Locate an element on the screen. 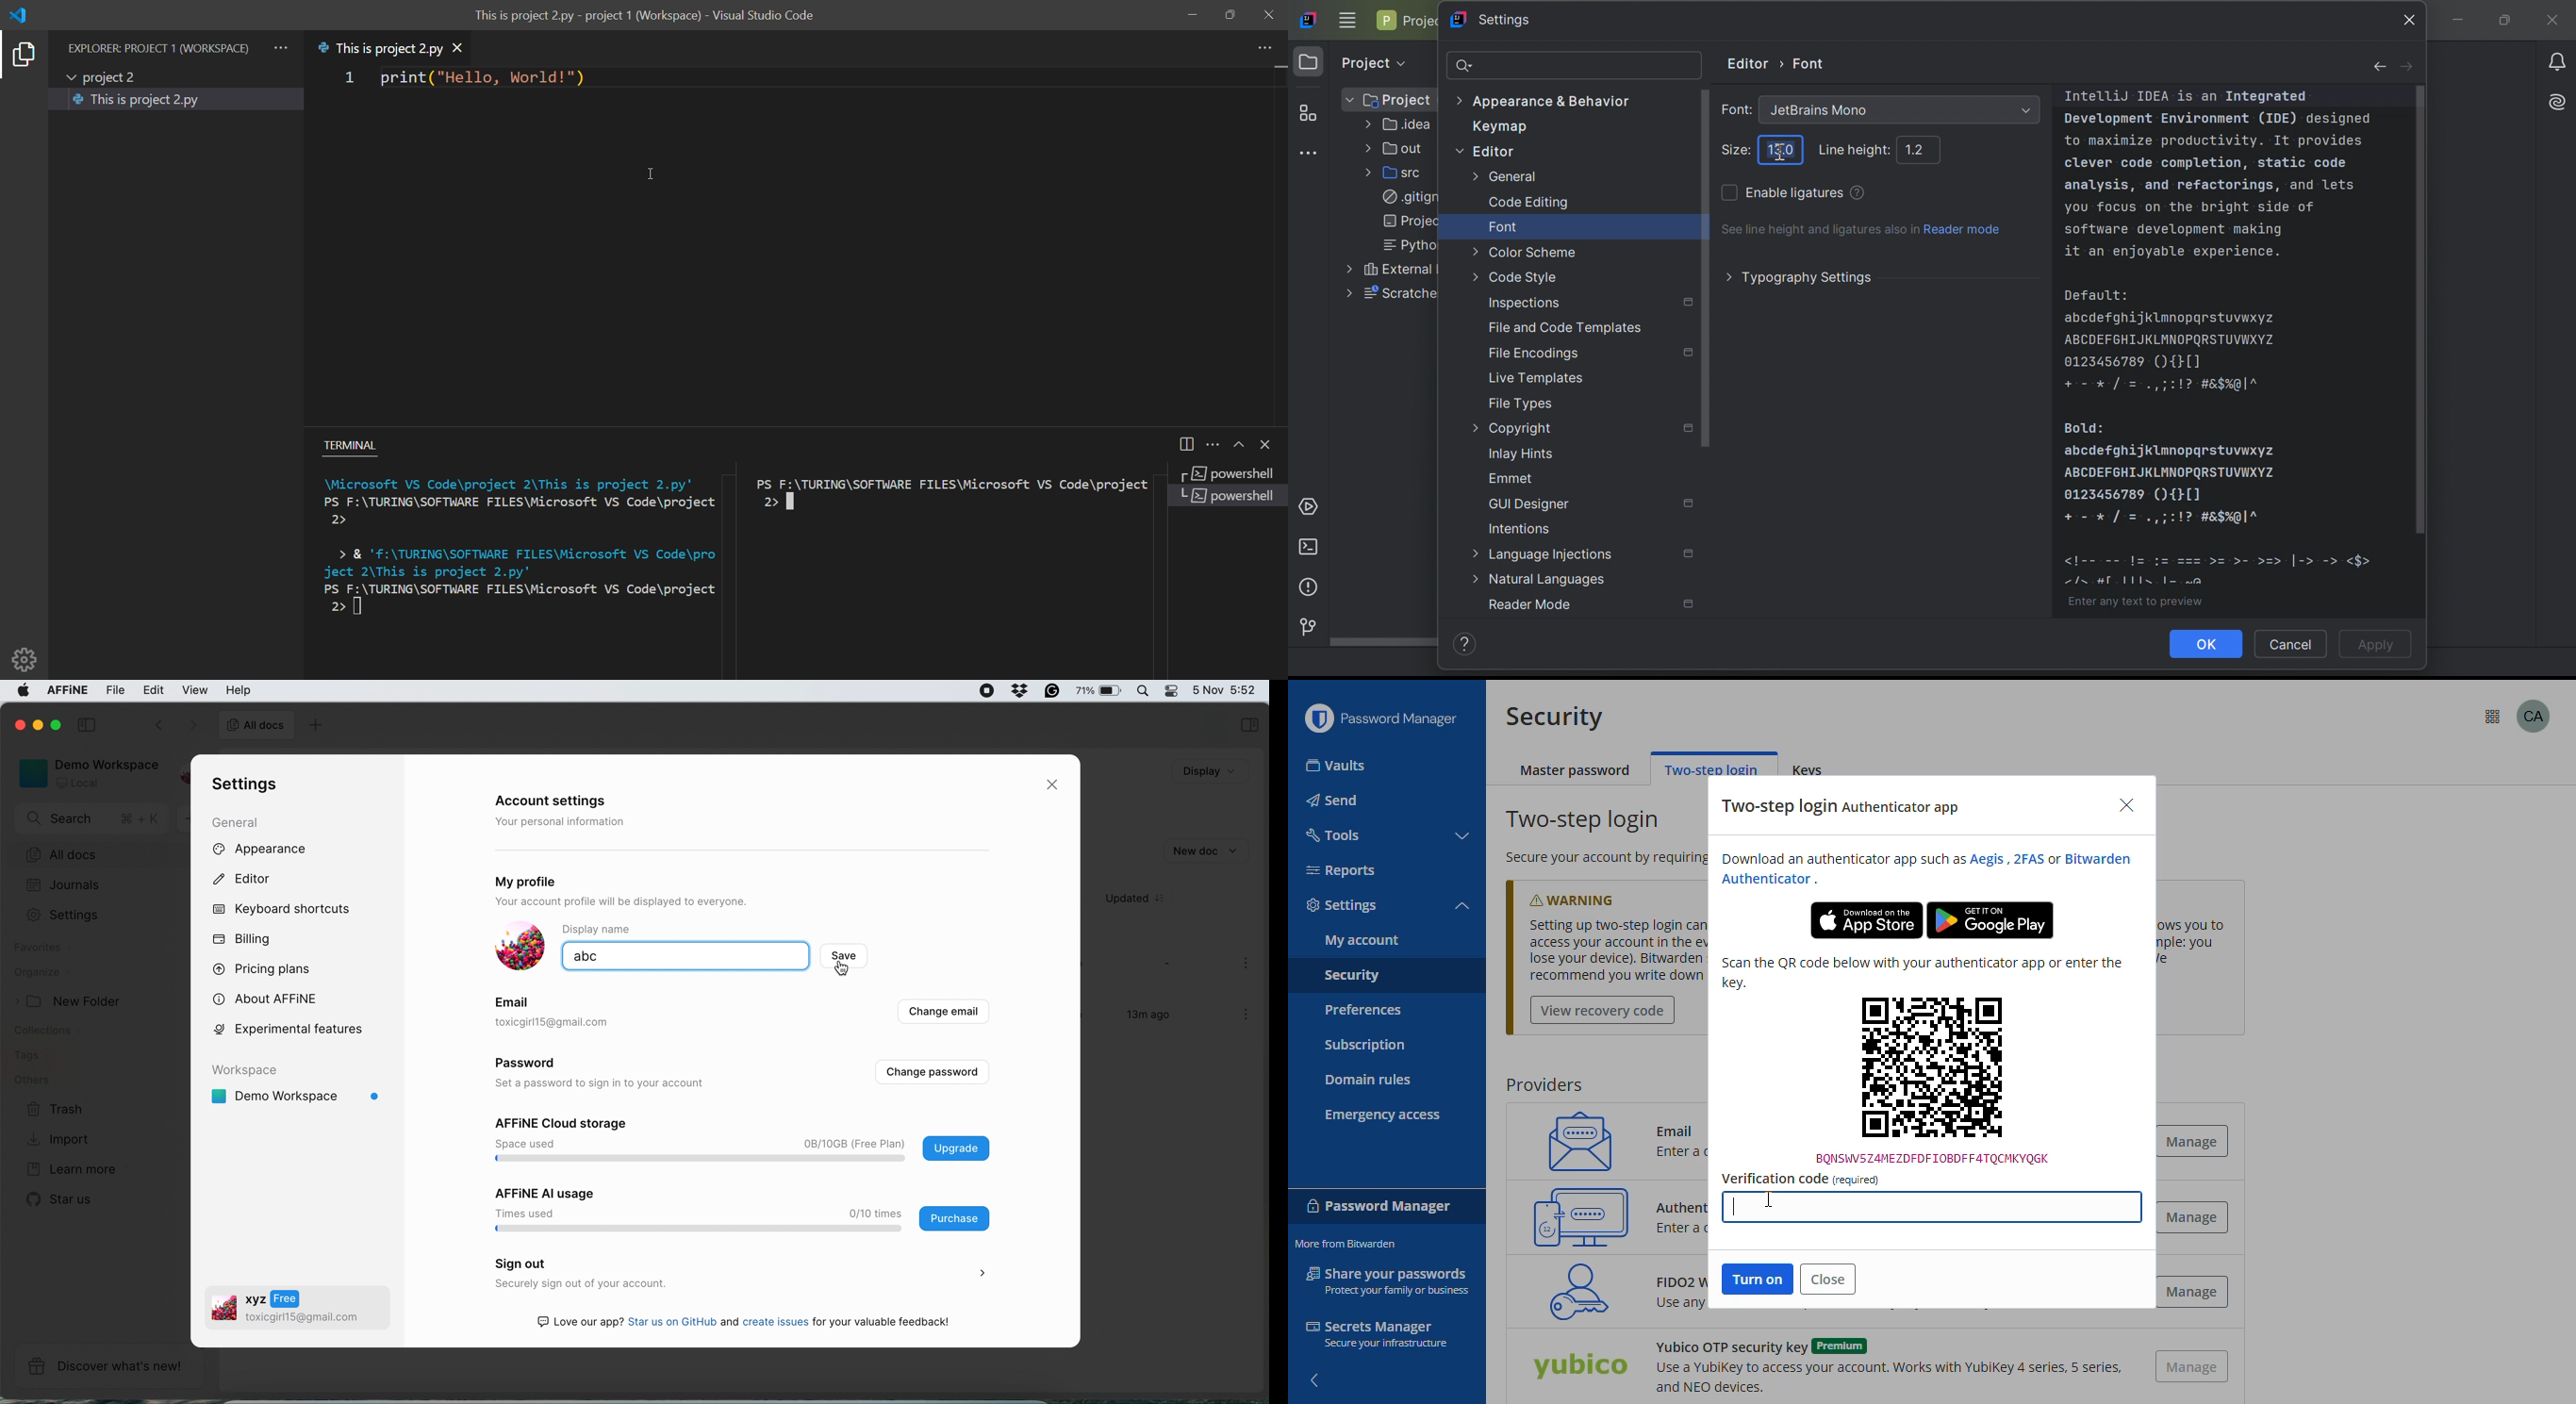 The height and width of the screenshot is (1428, 2576). FIDO2 WebAuthn
Use any WebAuthn compatible security key to access your account. is located at coordinates (1667, 1298).